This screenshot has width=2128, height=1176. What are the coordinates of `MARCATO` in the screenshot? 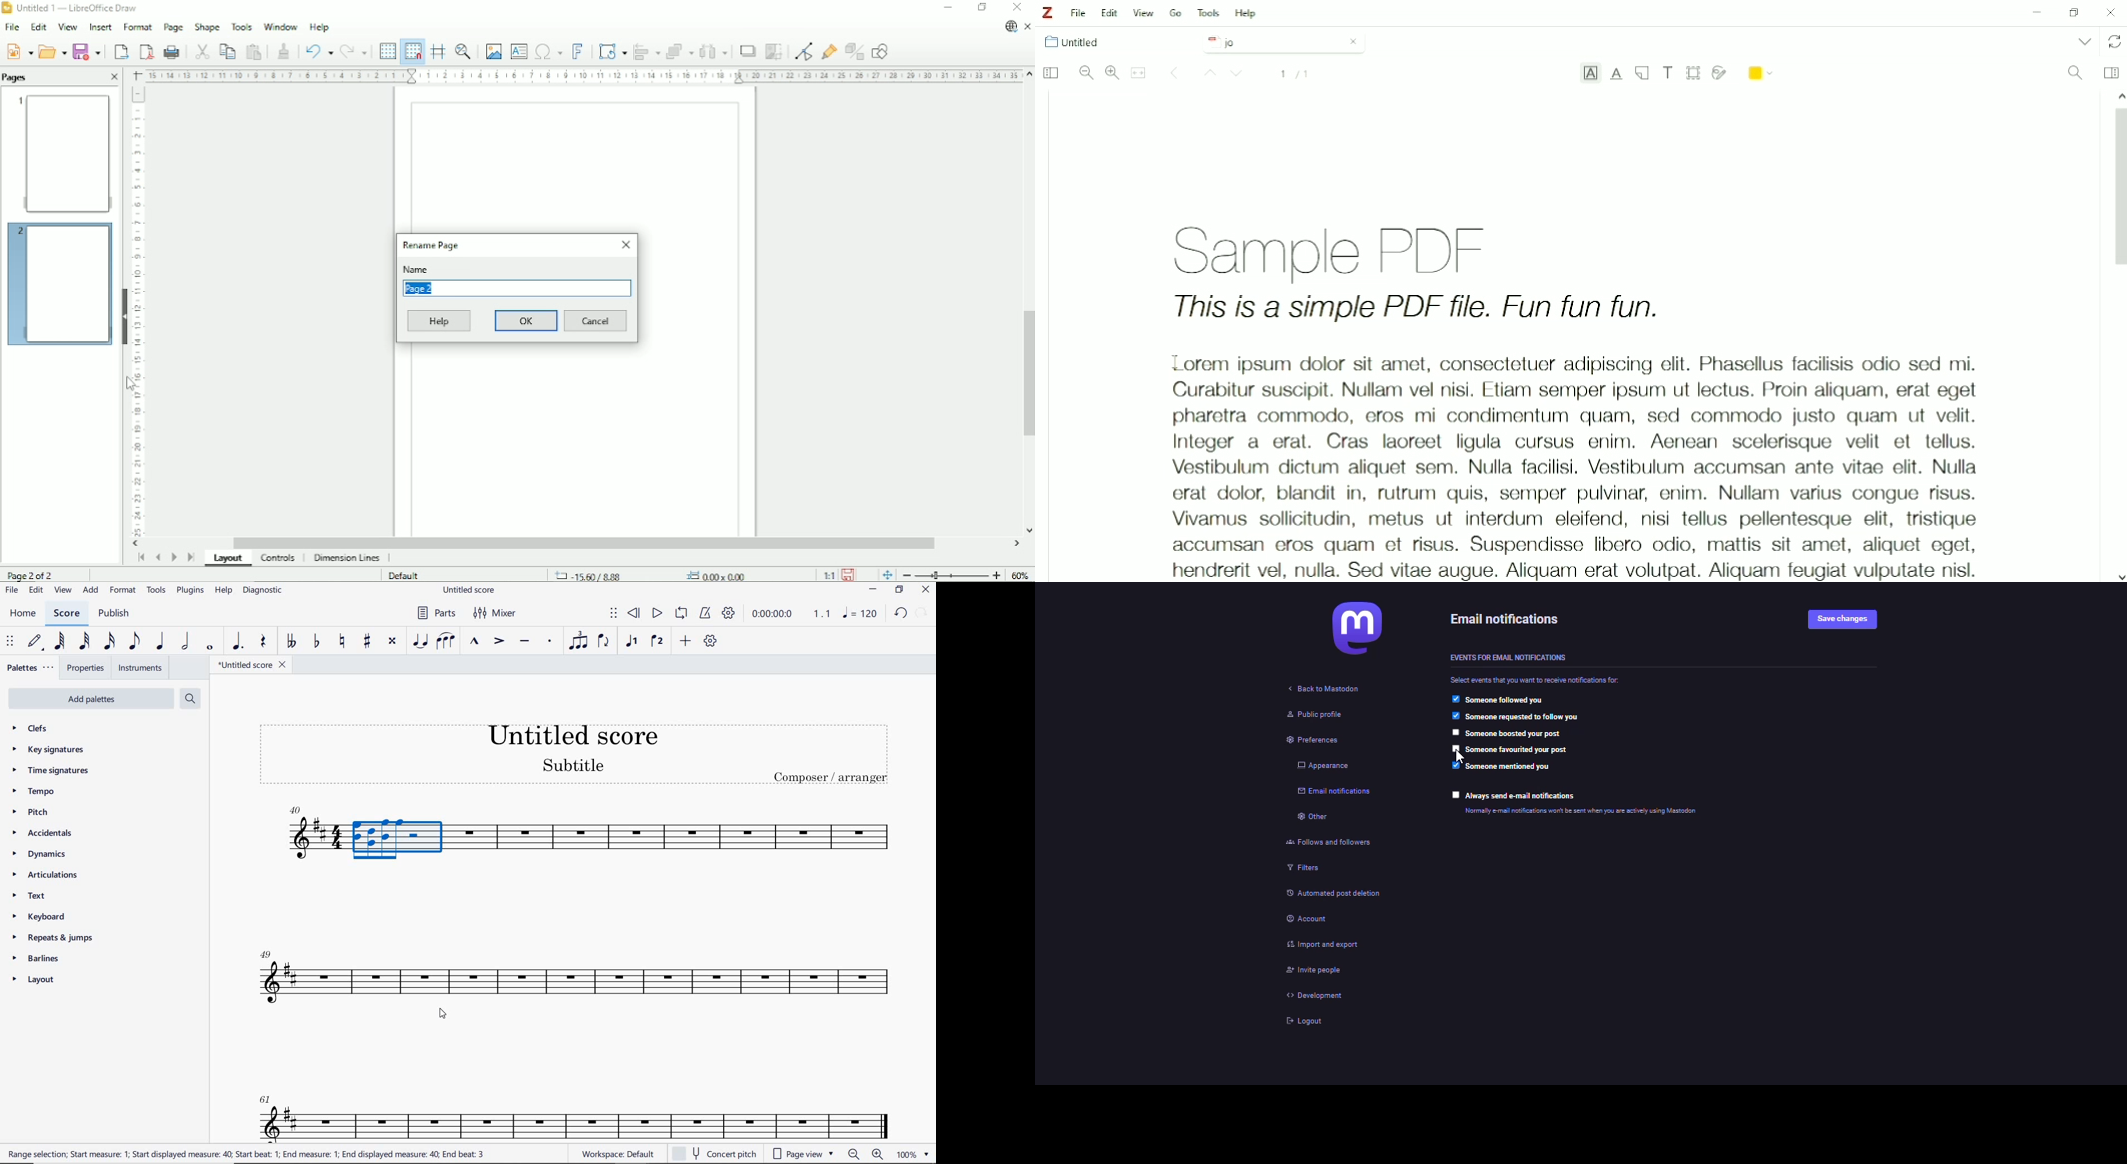 It's located at (473, 642).